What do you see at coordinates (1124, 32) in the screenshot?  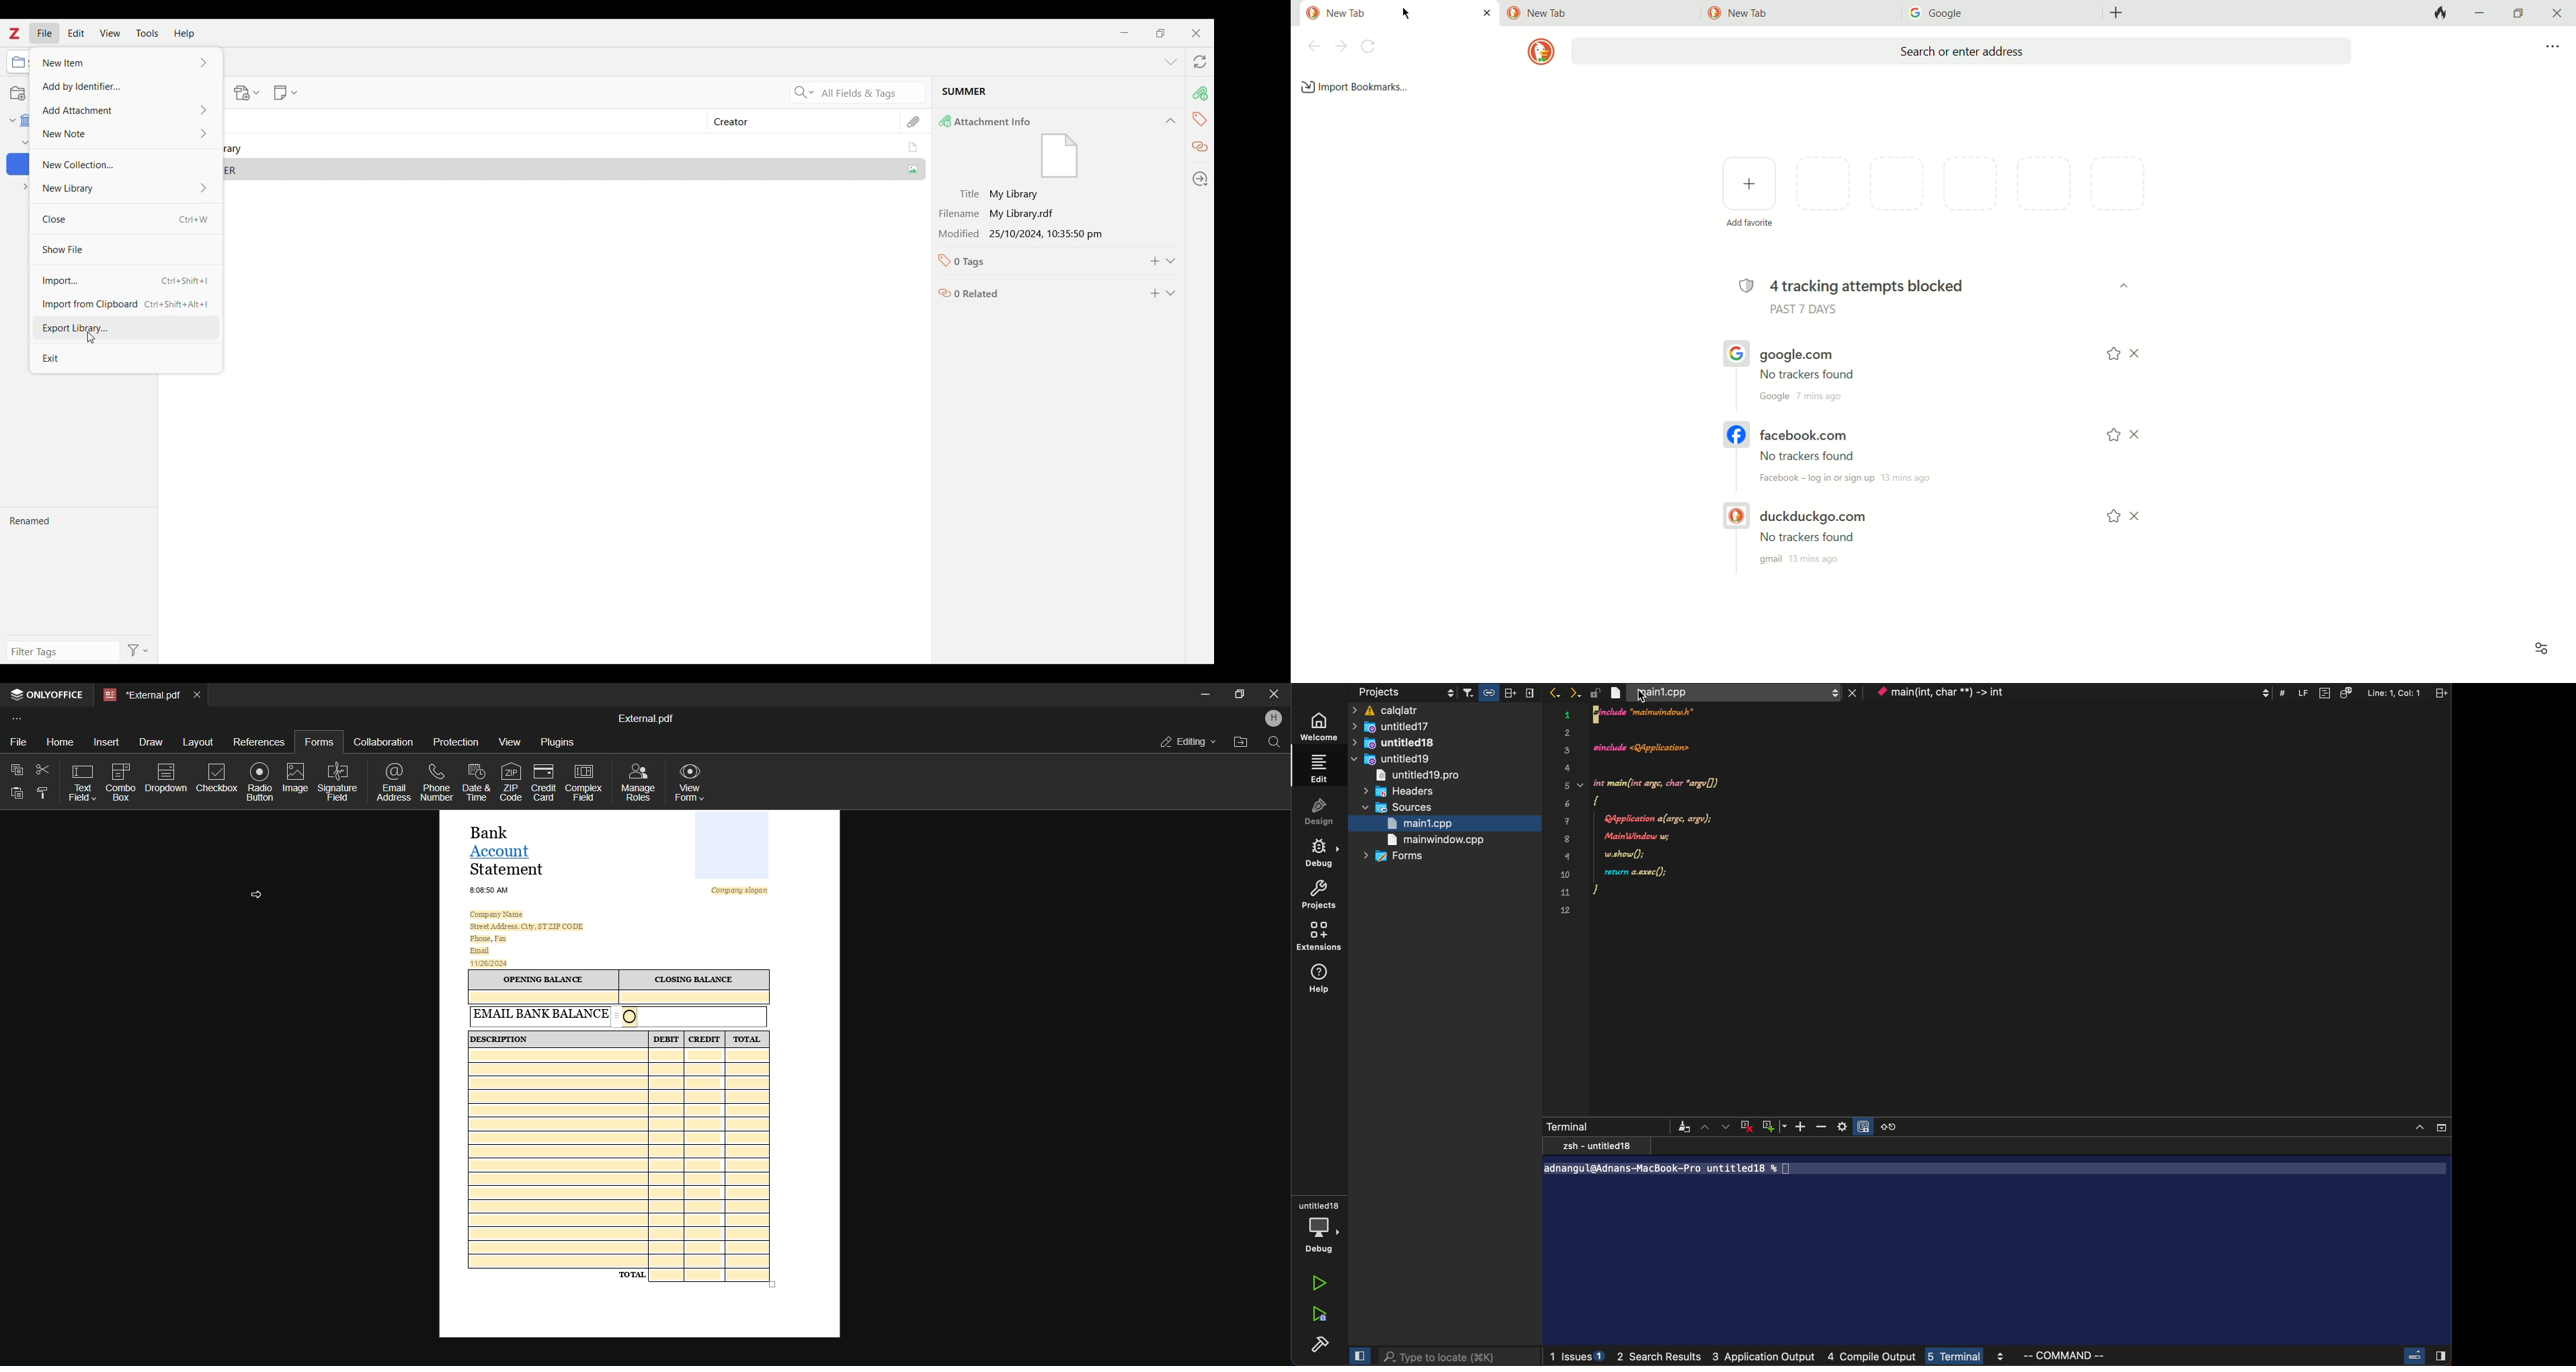 I see `Minimize` at bounding box center [1124, 32].